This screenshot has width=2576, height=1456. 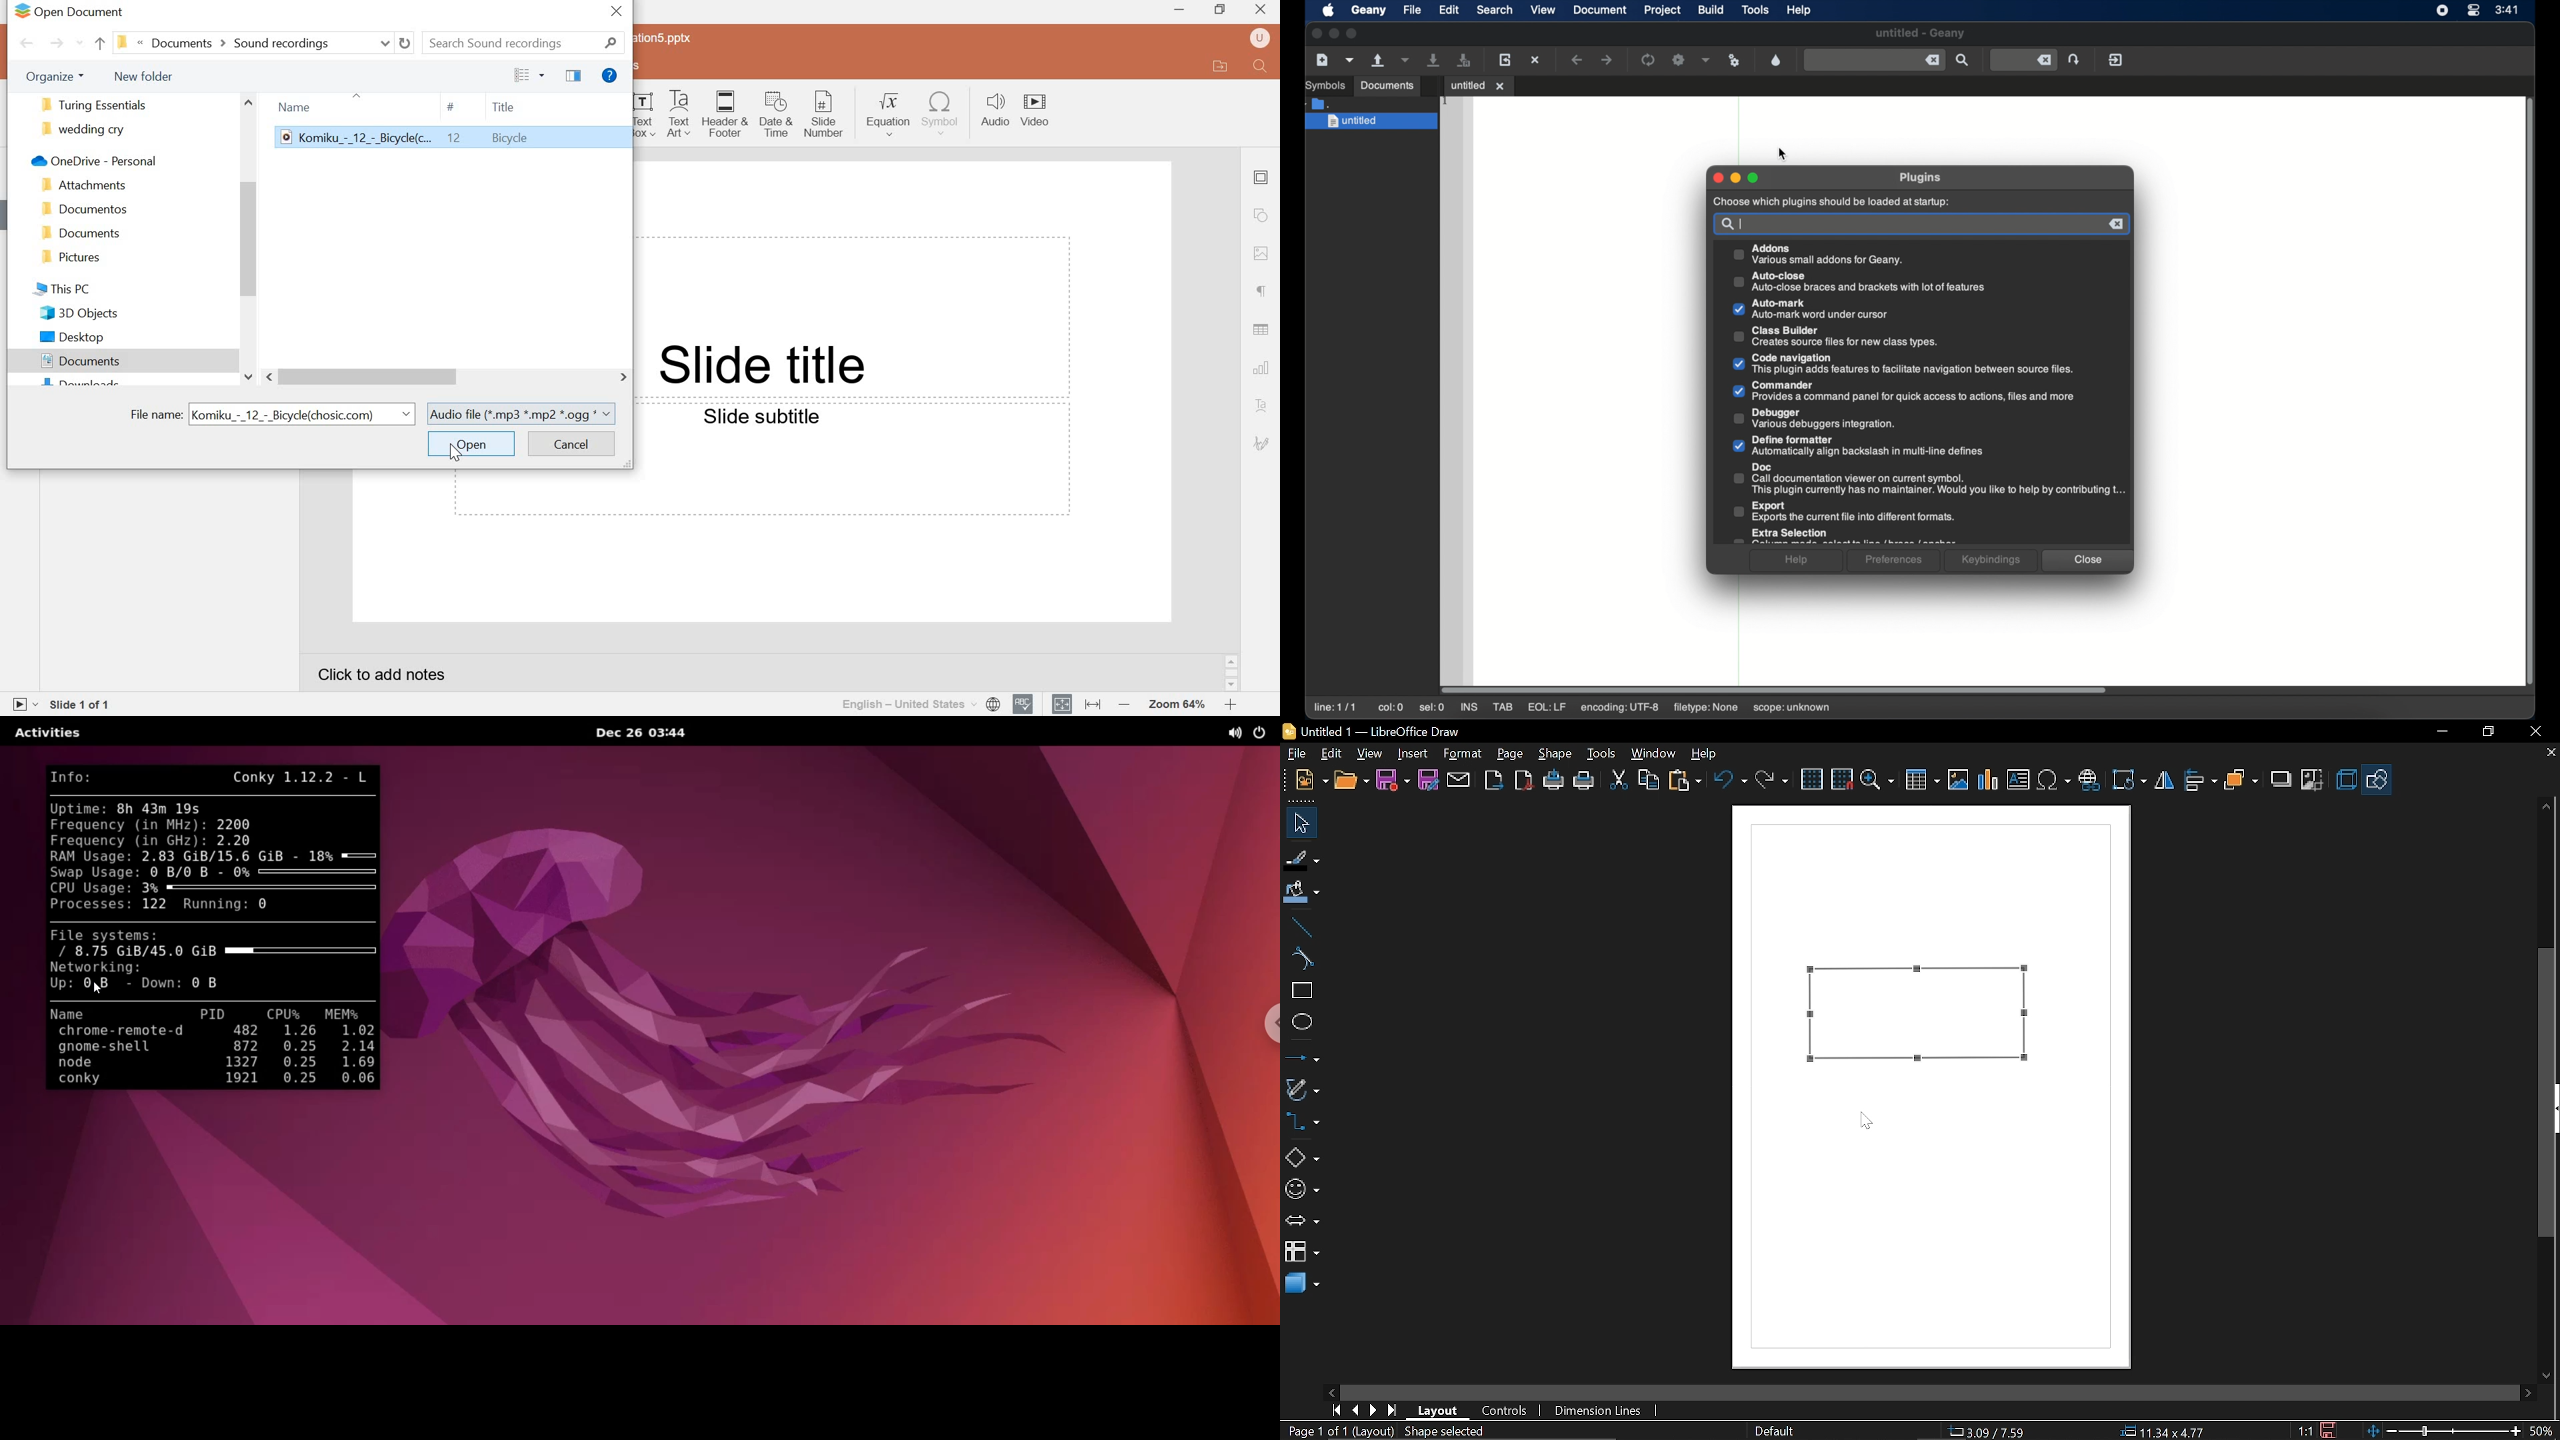 What do you see at coordinates (83, 132) in the screenshot?
I see `wedding cry folder` at bounding box center [83, 132].